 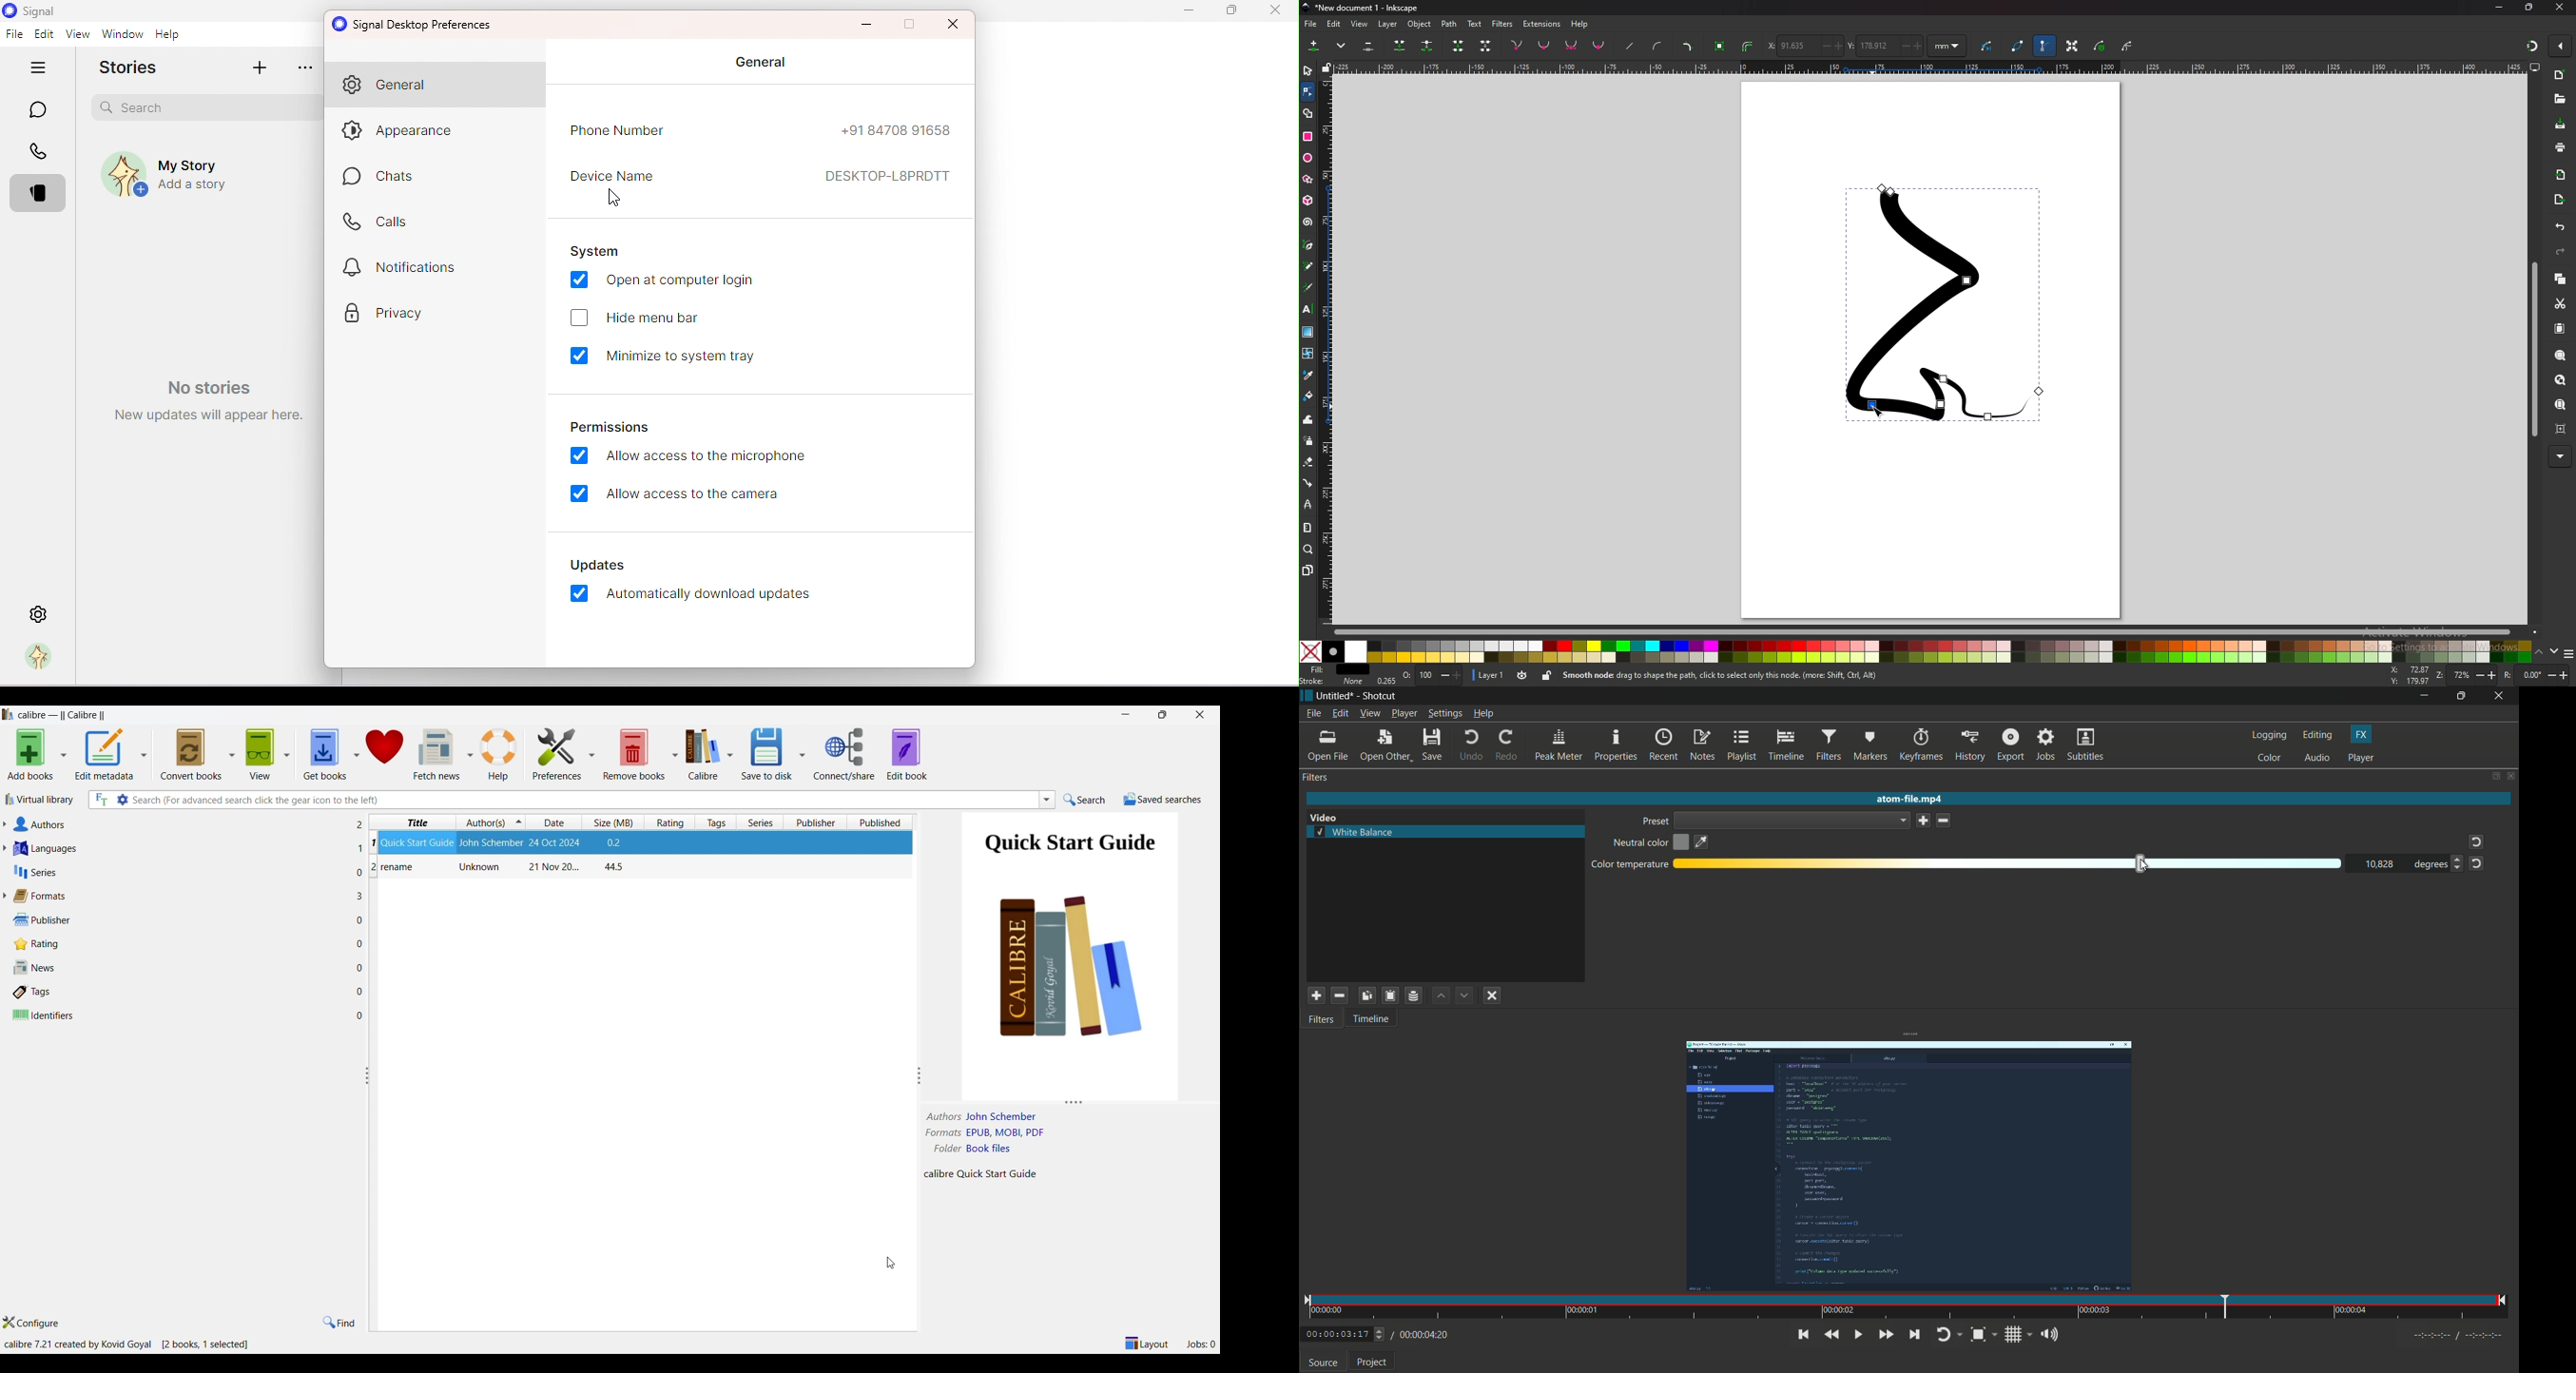 I want to click on player, so click(x=2362, y=758).